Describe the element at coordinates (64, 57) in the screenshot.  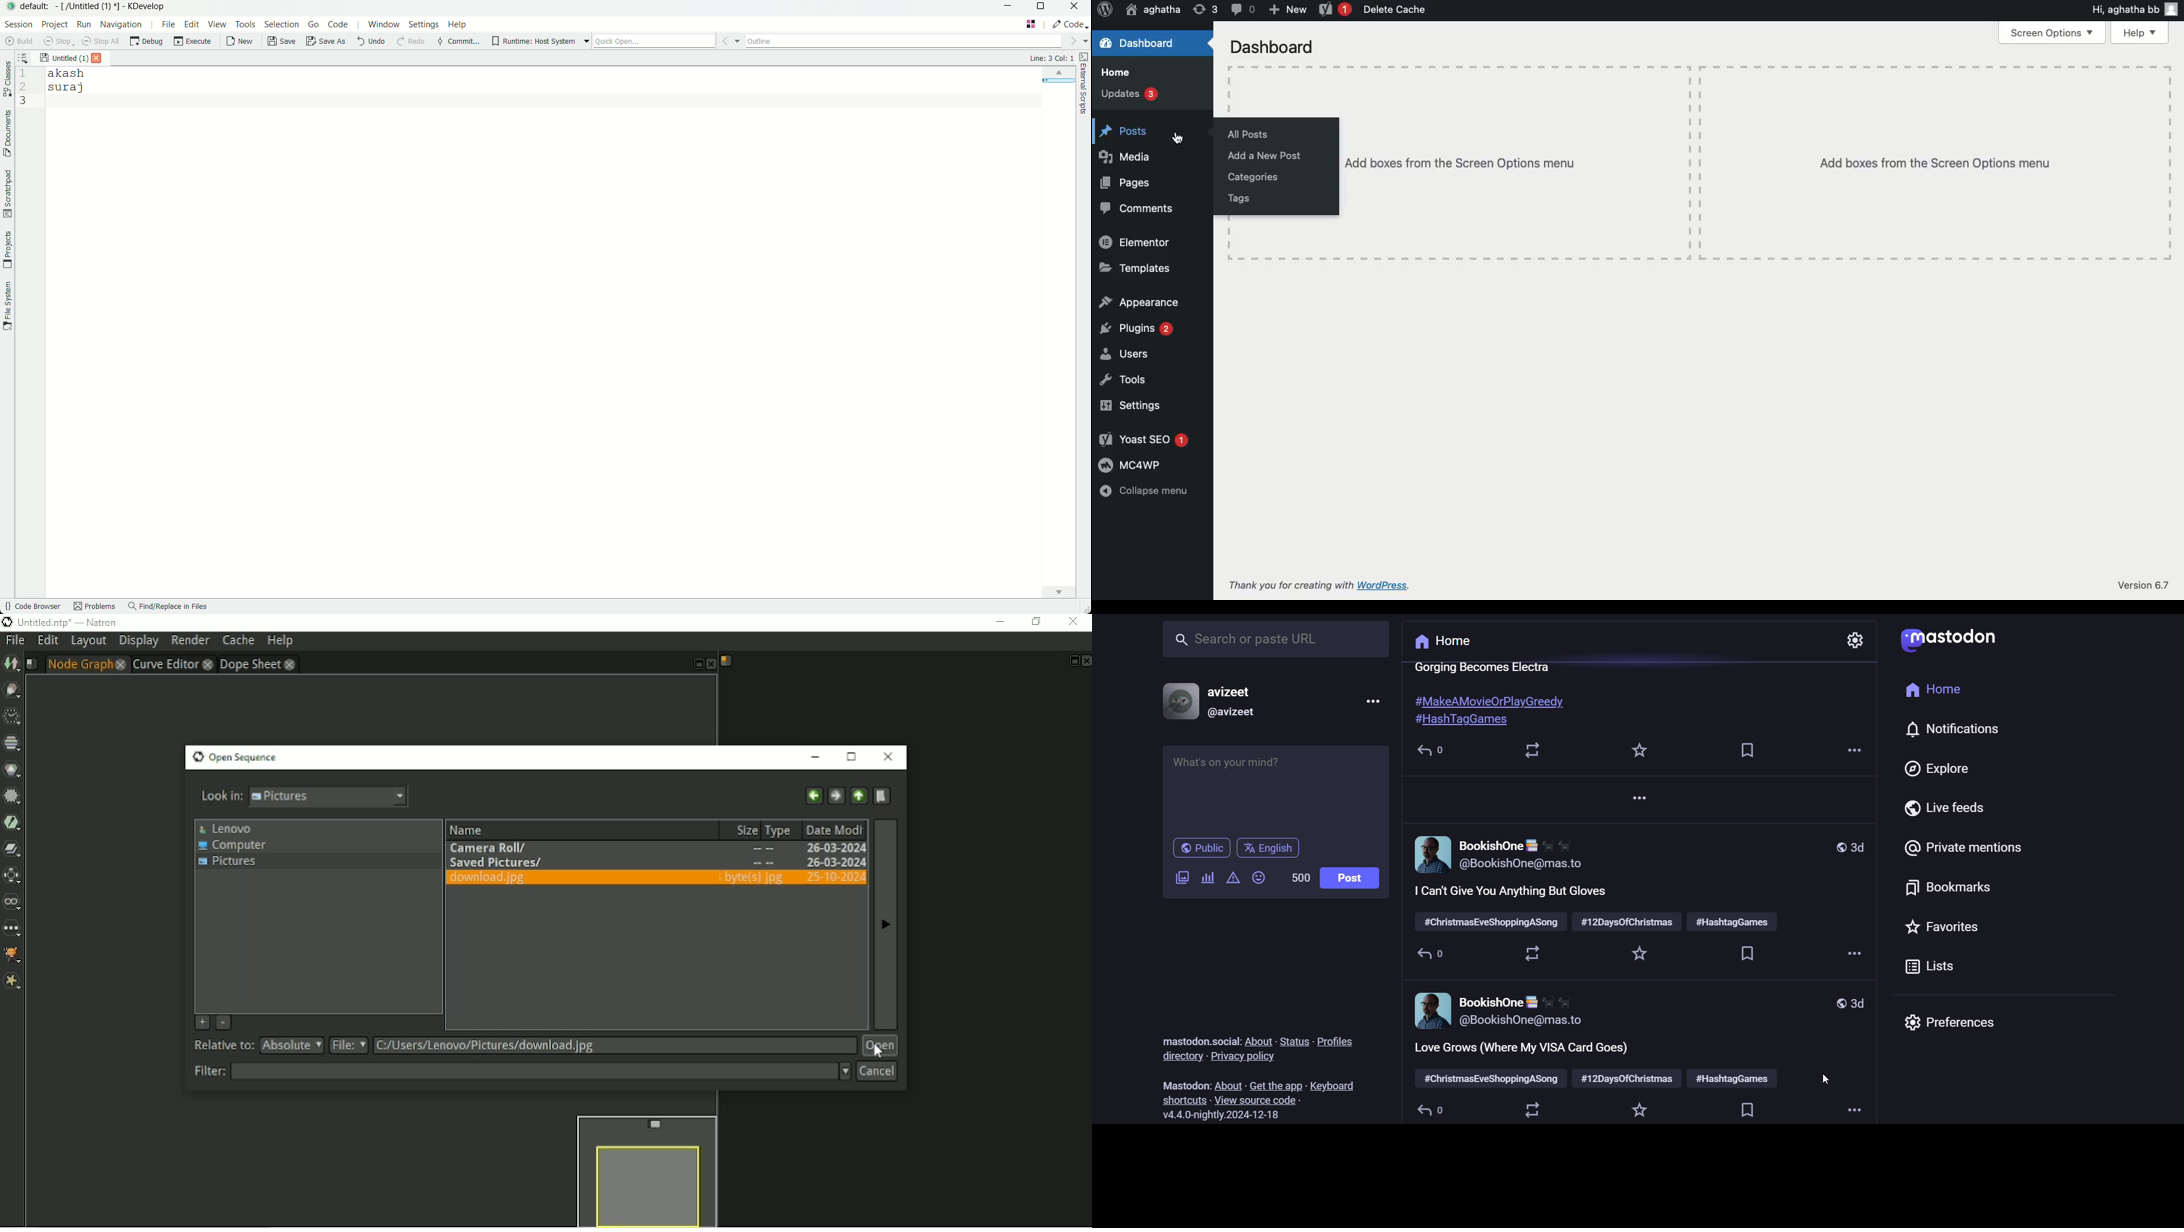
I see `file name - untitled 1` at that location.